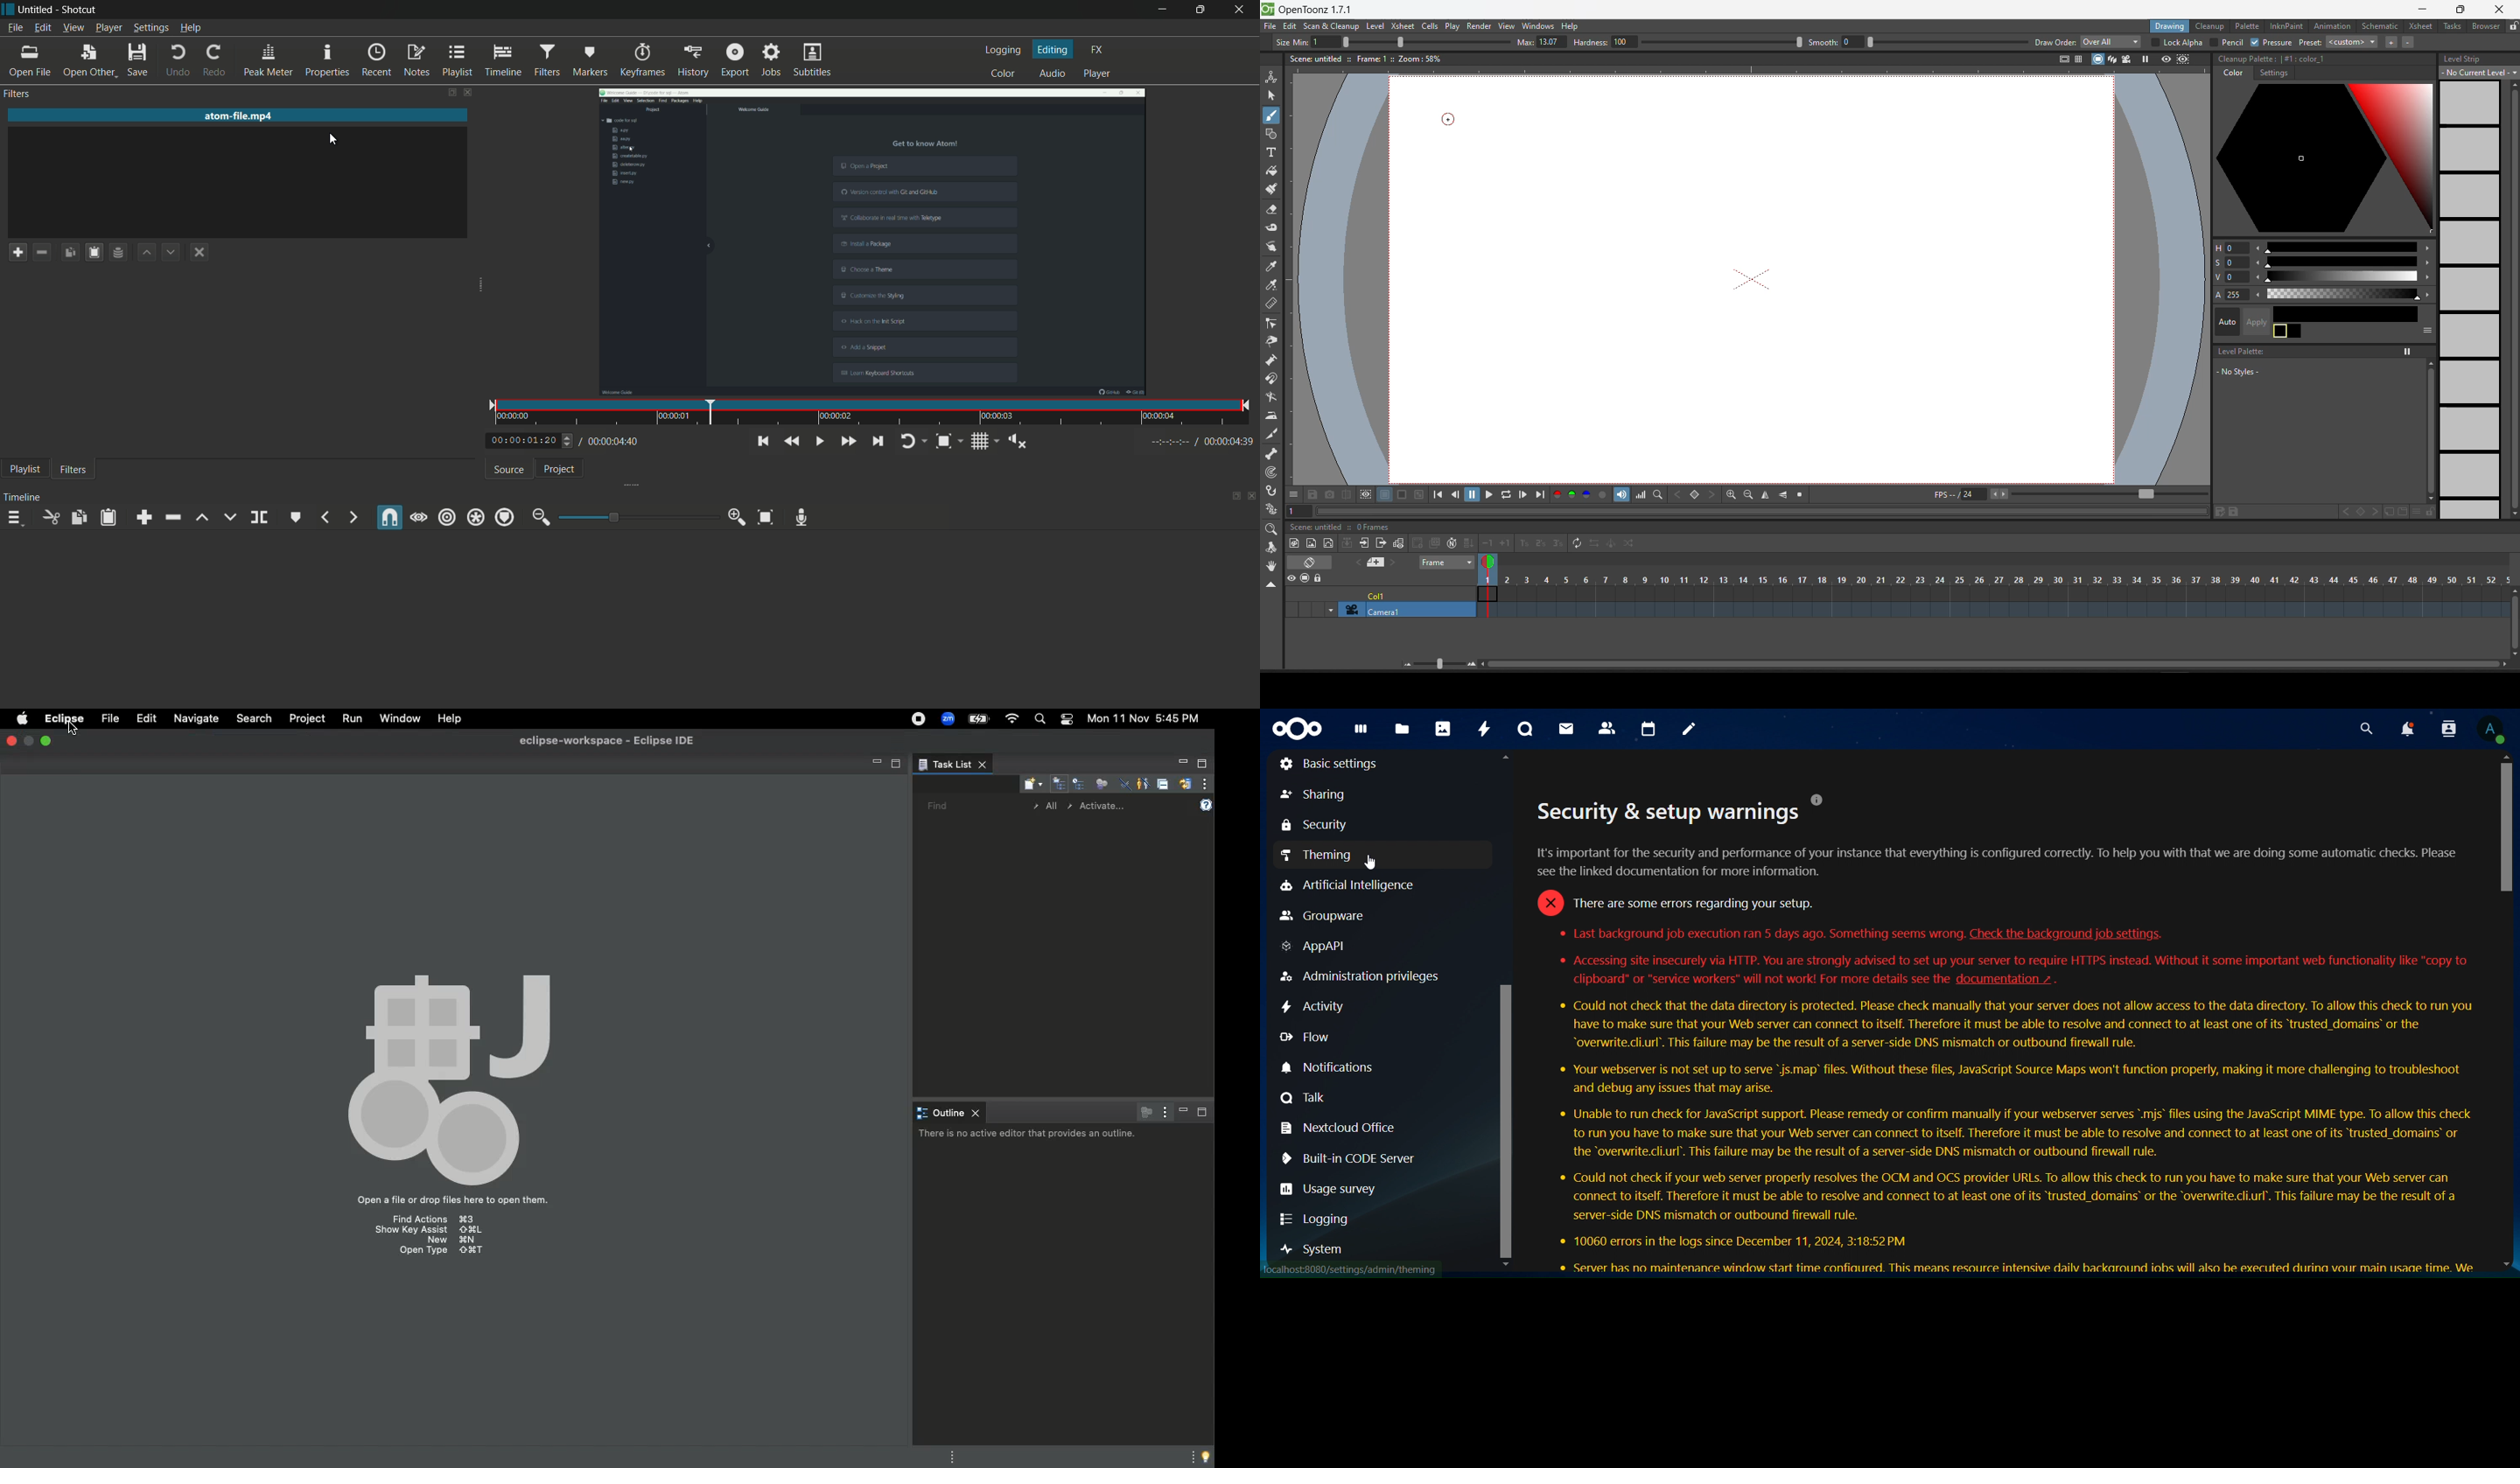 The height and width of the screenshot is (1484, 2520). Describe the element at coordinates (1648, 728) in the screenshot. I see `calendar` at that location.